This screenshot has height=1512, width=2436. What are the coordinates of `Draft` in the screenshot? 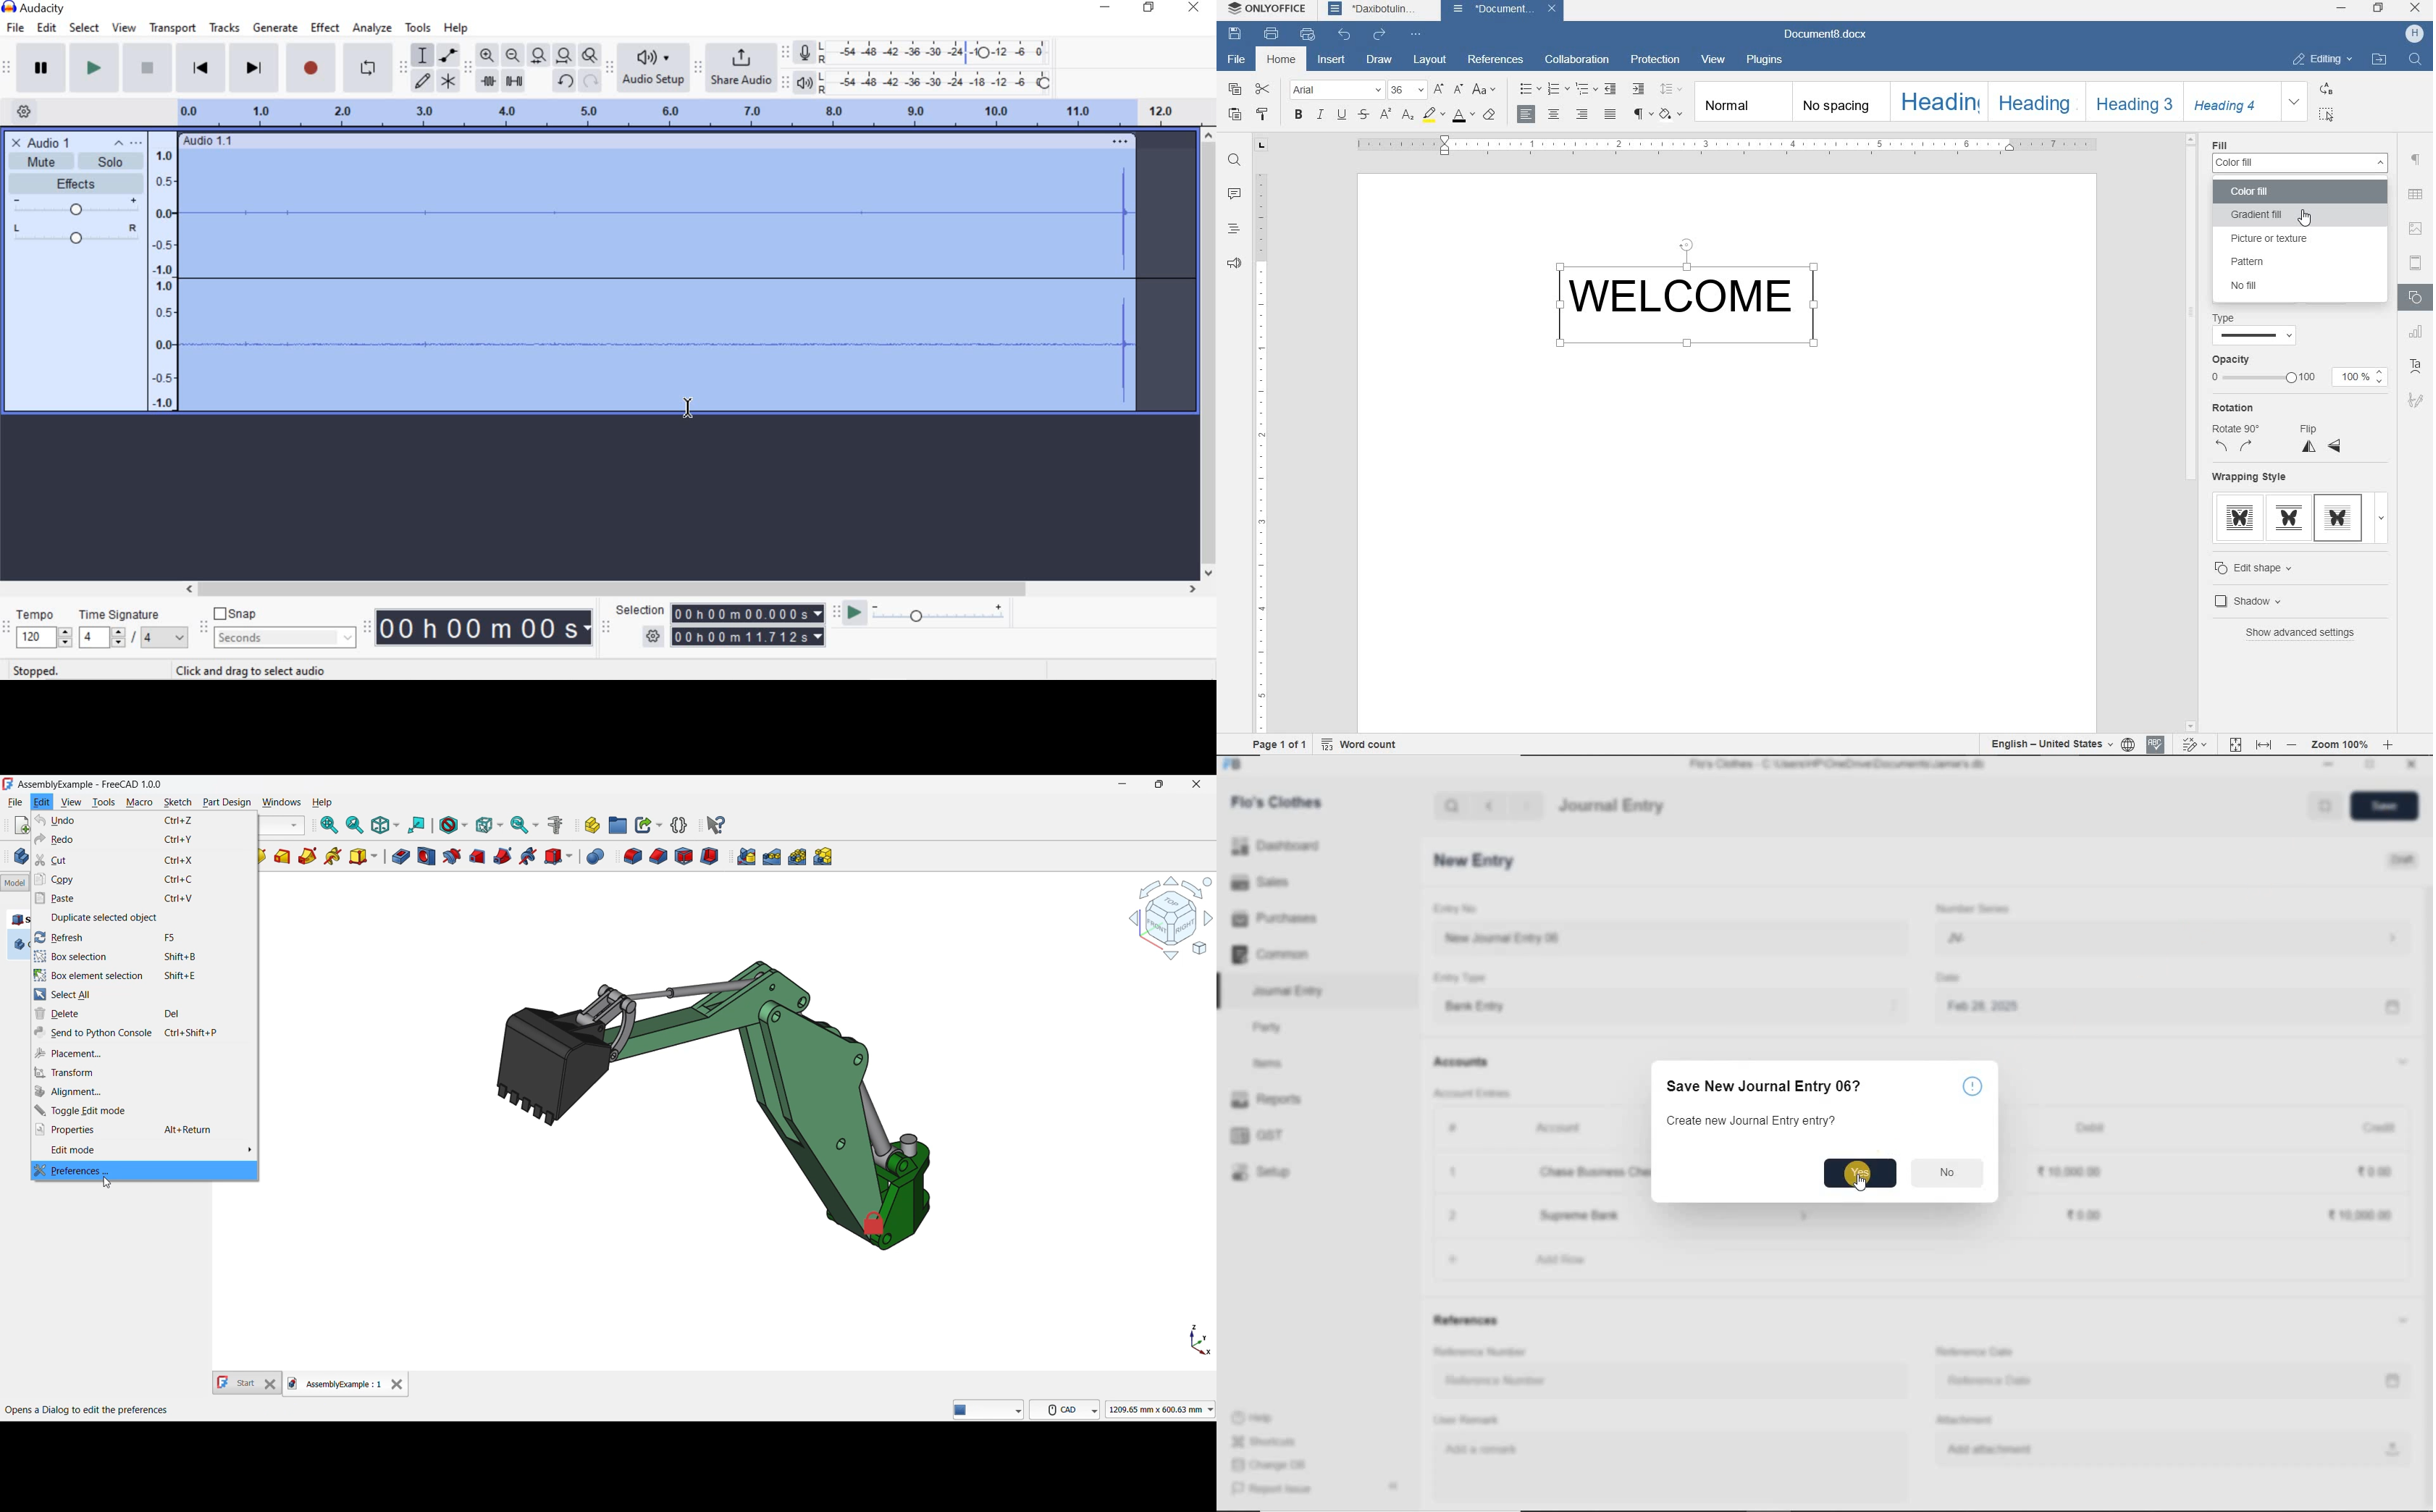 It's located at (684, 856).